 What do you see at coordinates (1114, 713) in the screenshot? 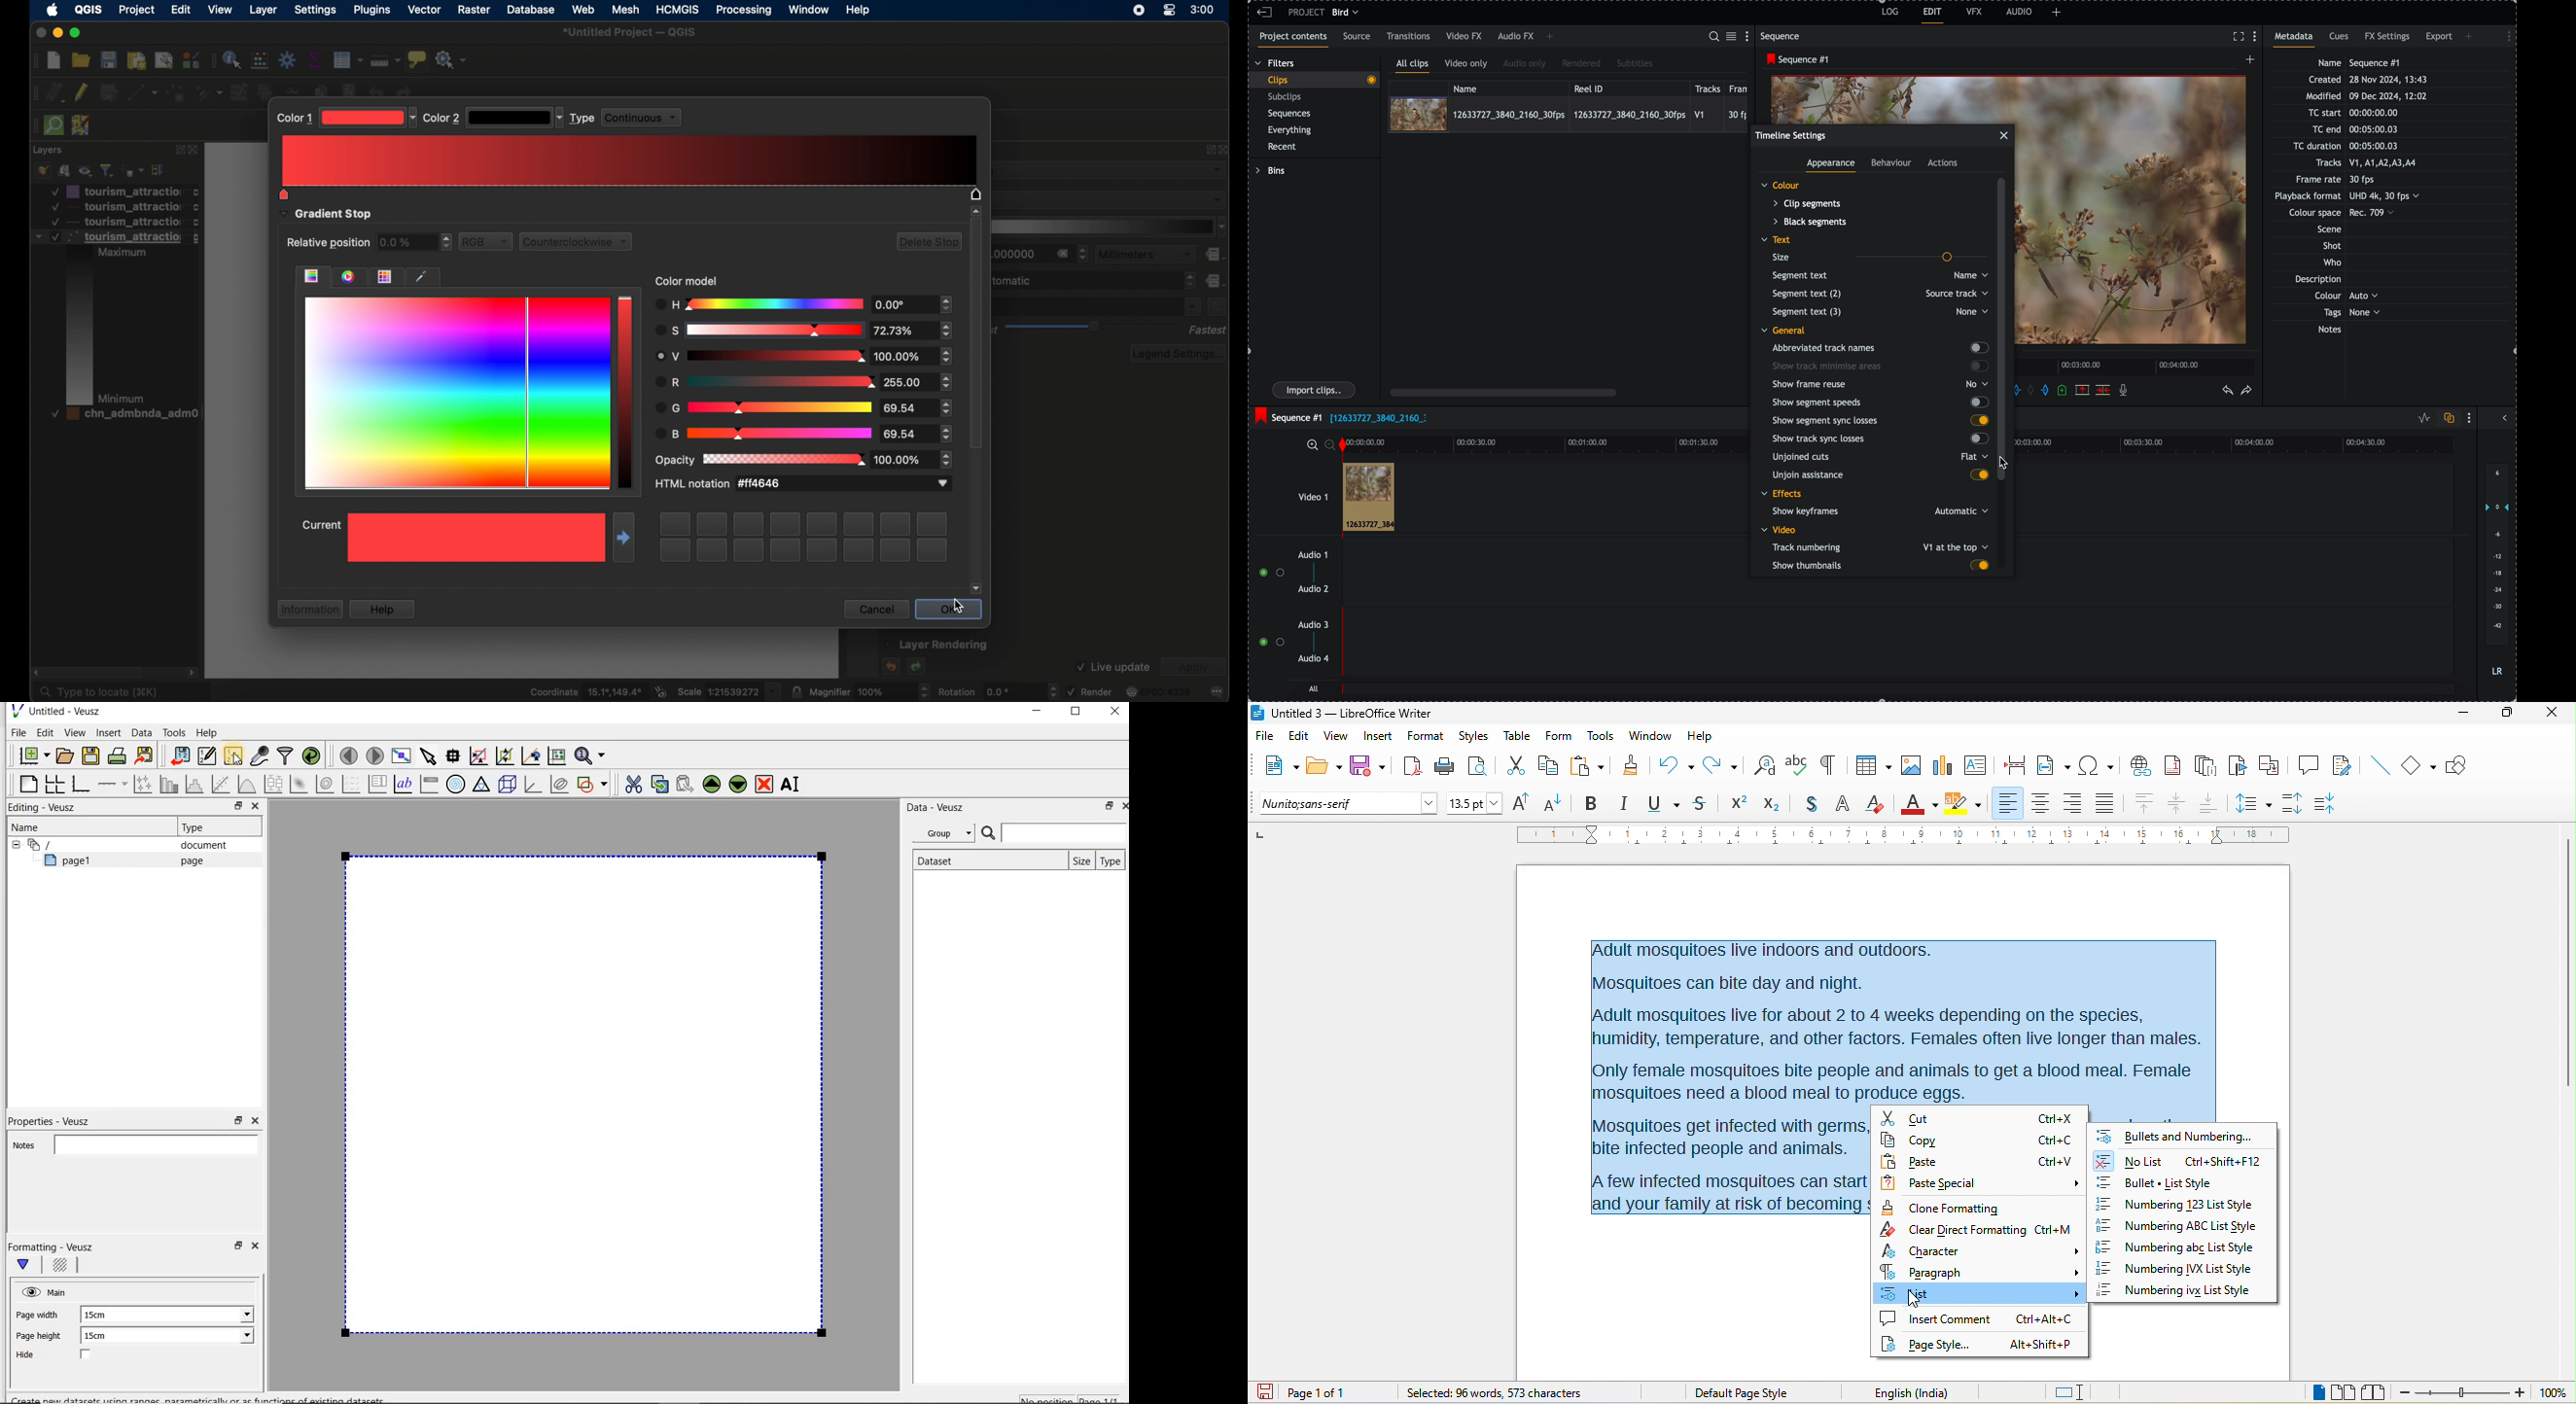
I see `Close` at bounding box center [1114, 713].